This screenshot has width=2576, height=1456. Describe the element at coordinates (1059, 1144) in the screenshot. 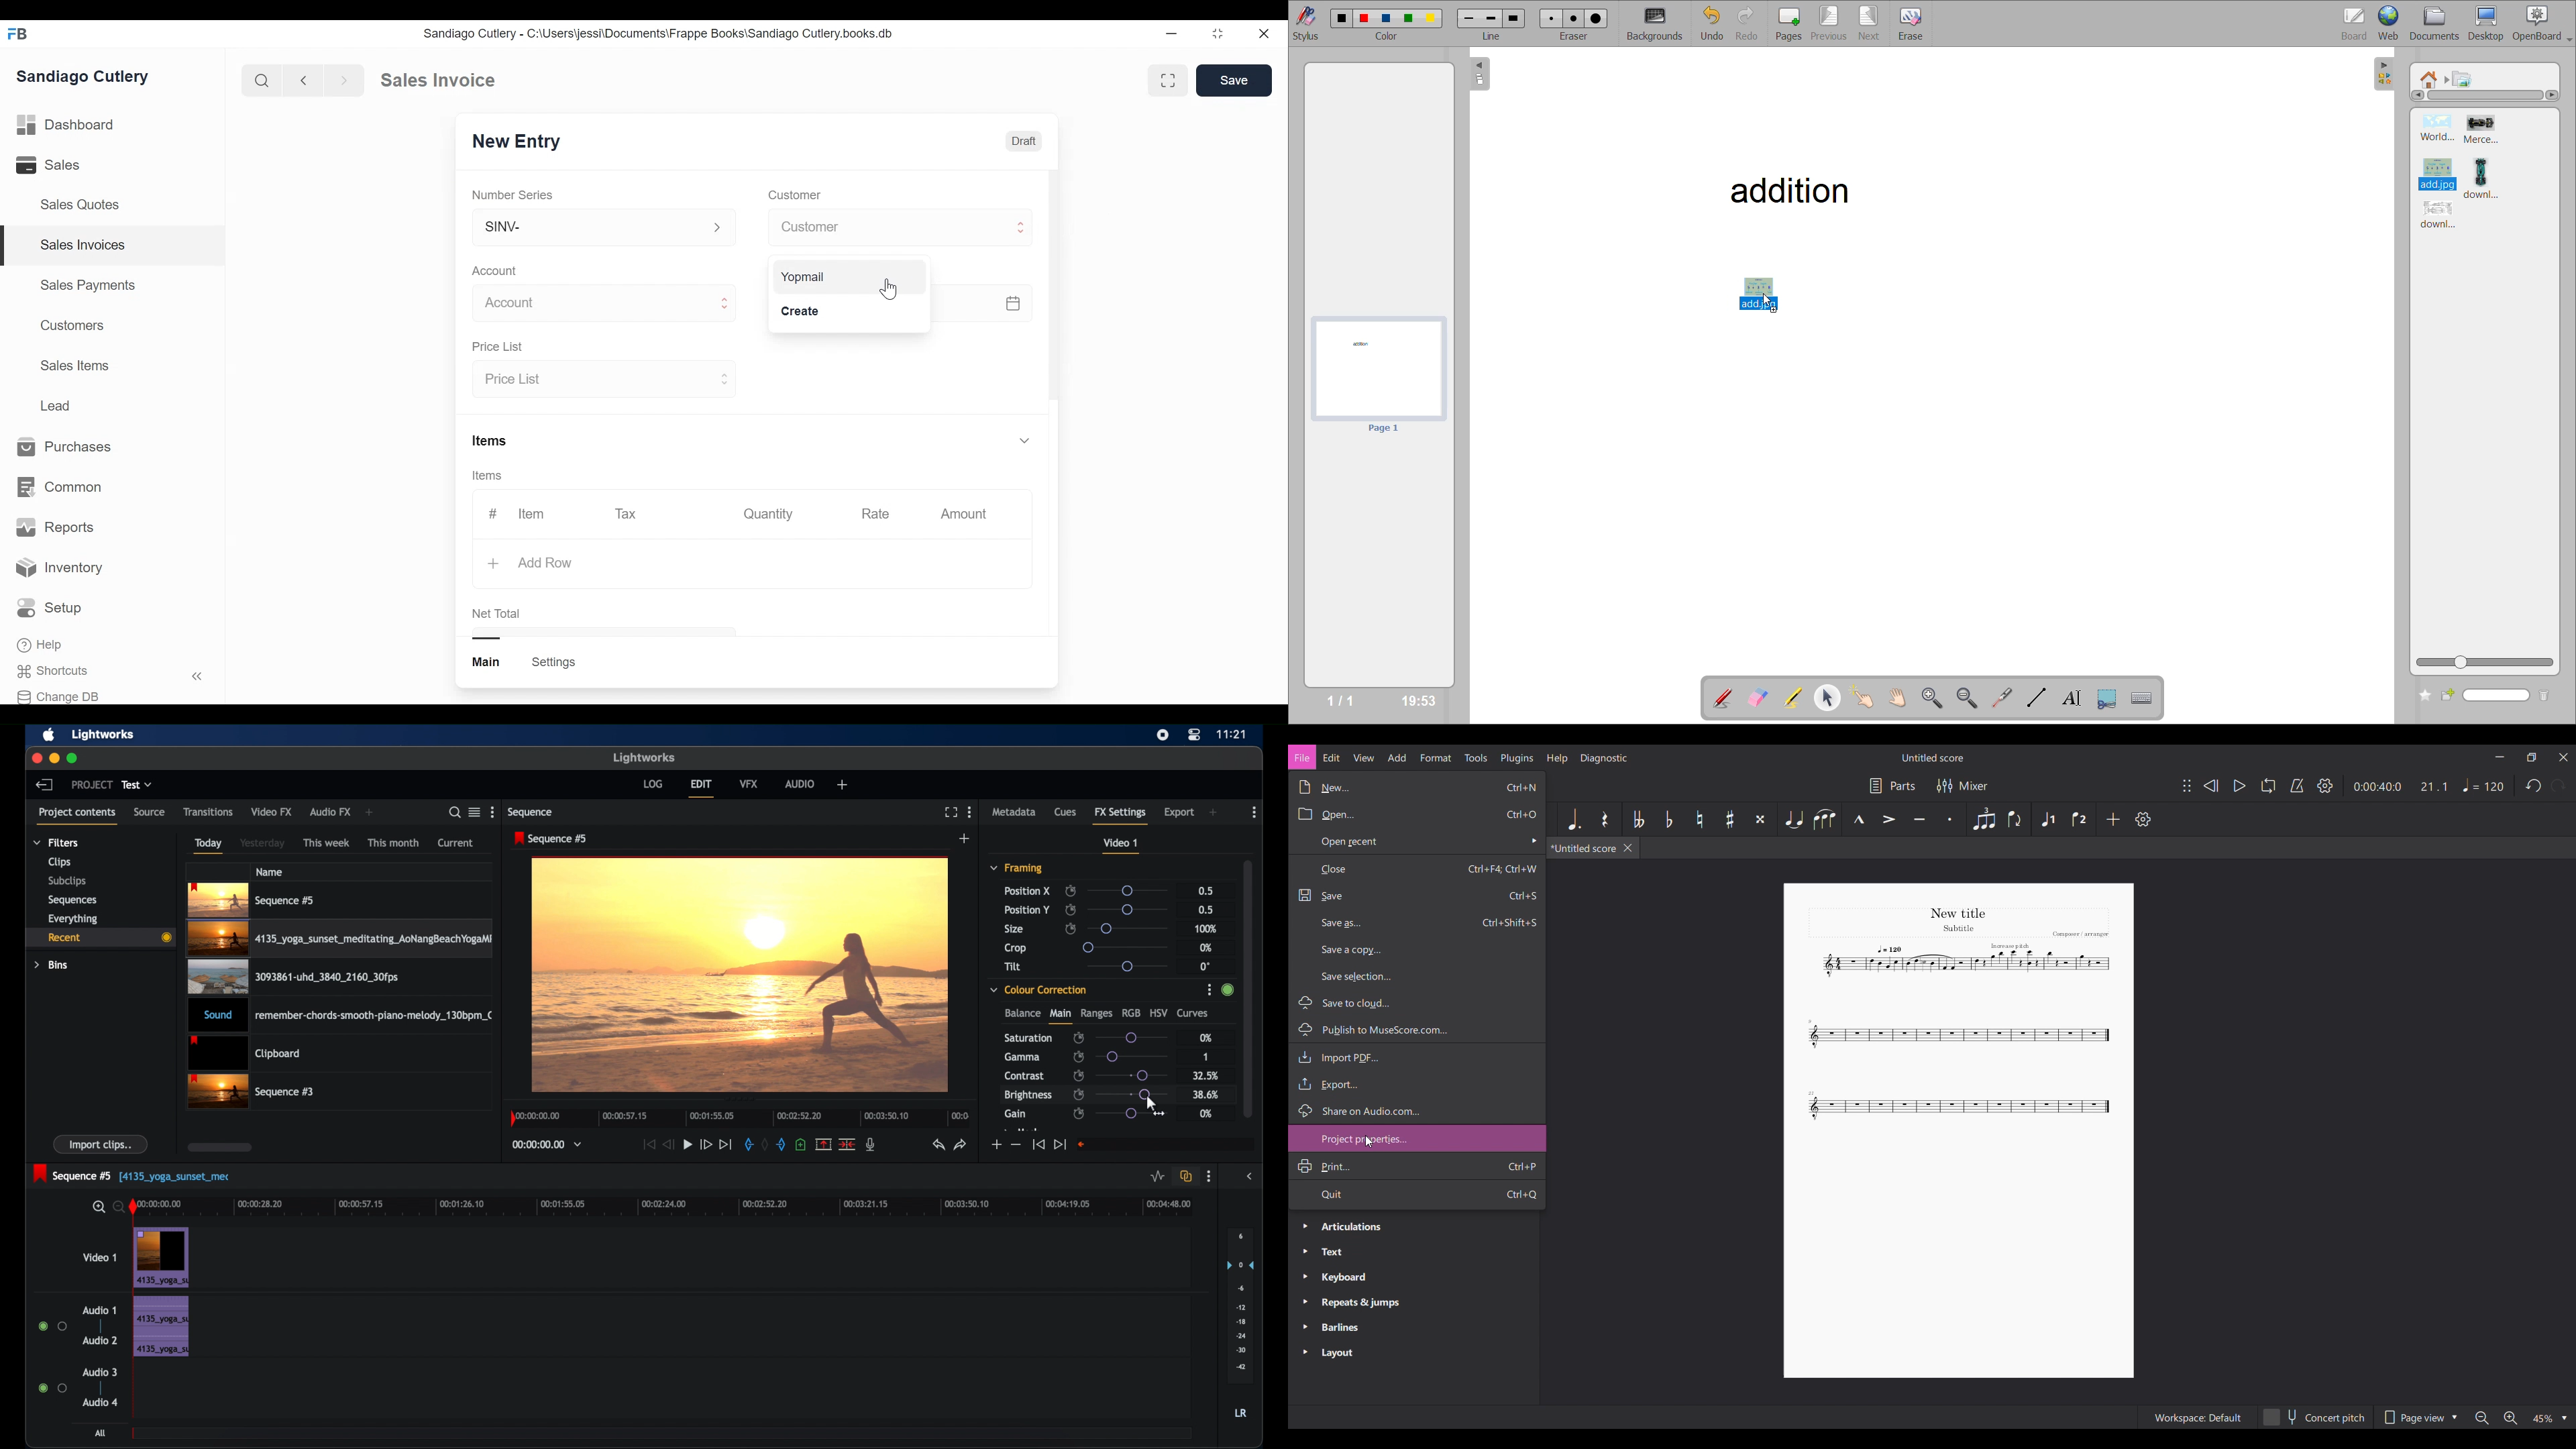

I see `jump to end` at that location.